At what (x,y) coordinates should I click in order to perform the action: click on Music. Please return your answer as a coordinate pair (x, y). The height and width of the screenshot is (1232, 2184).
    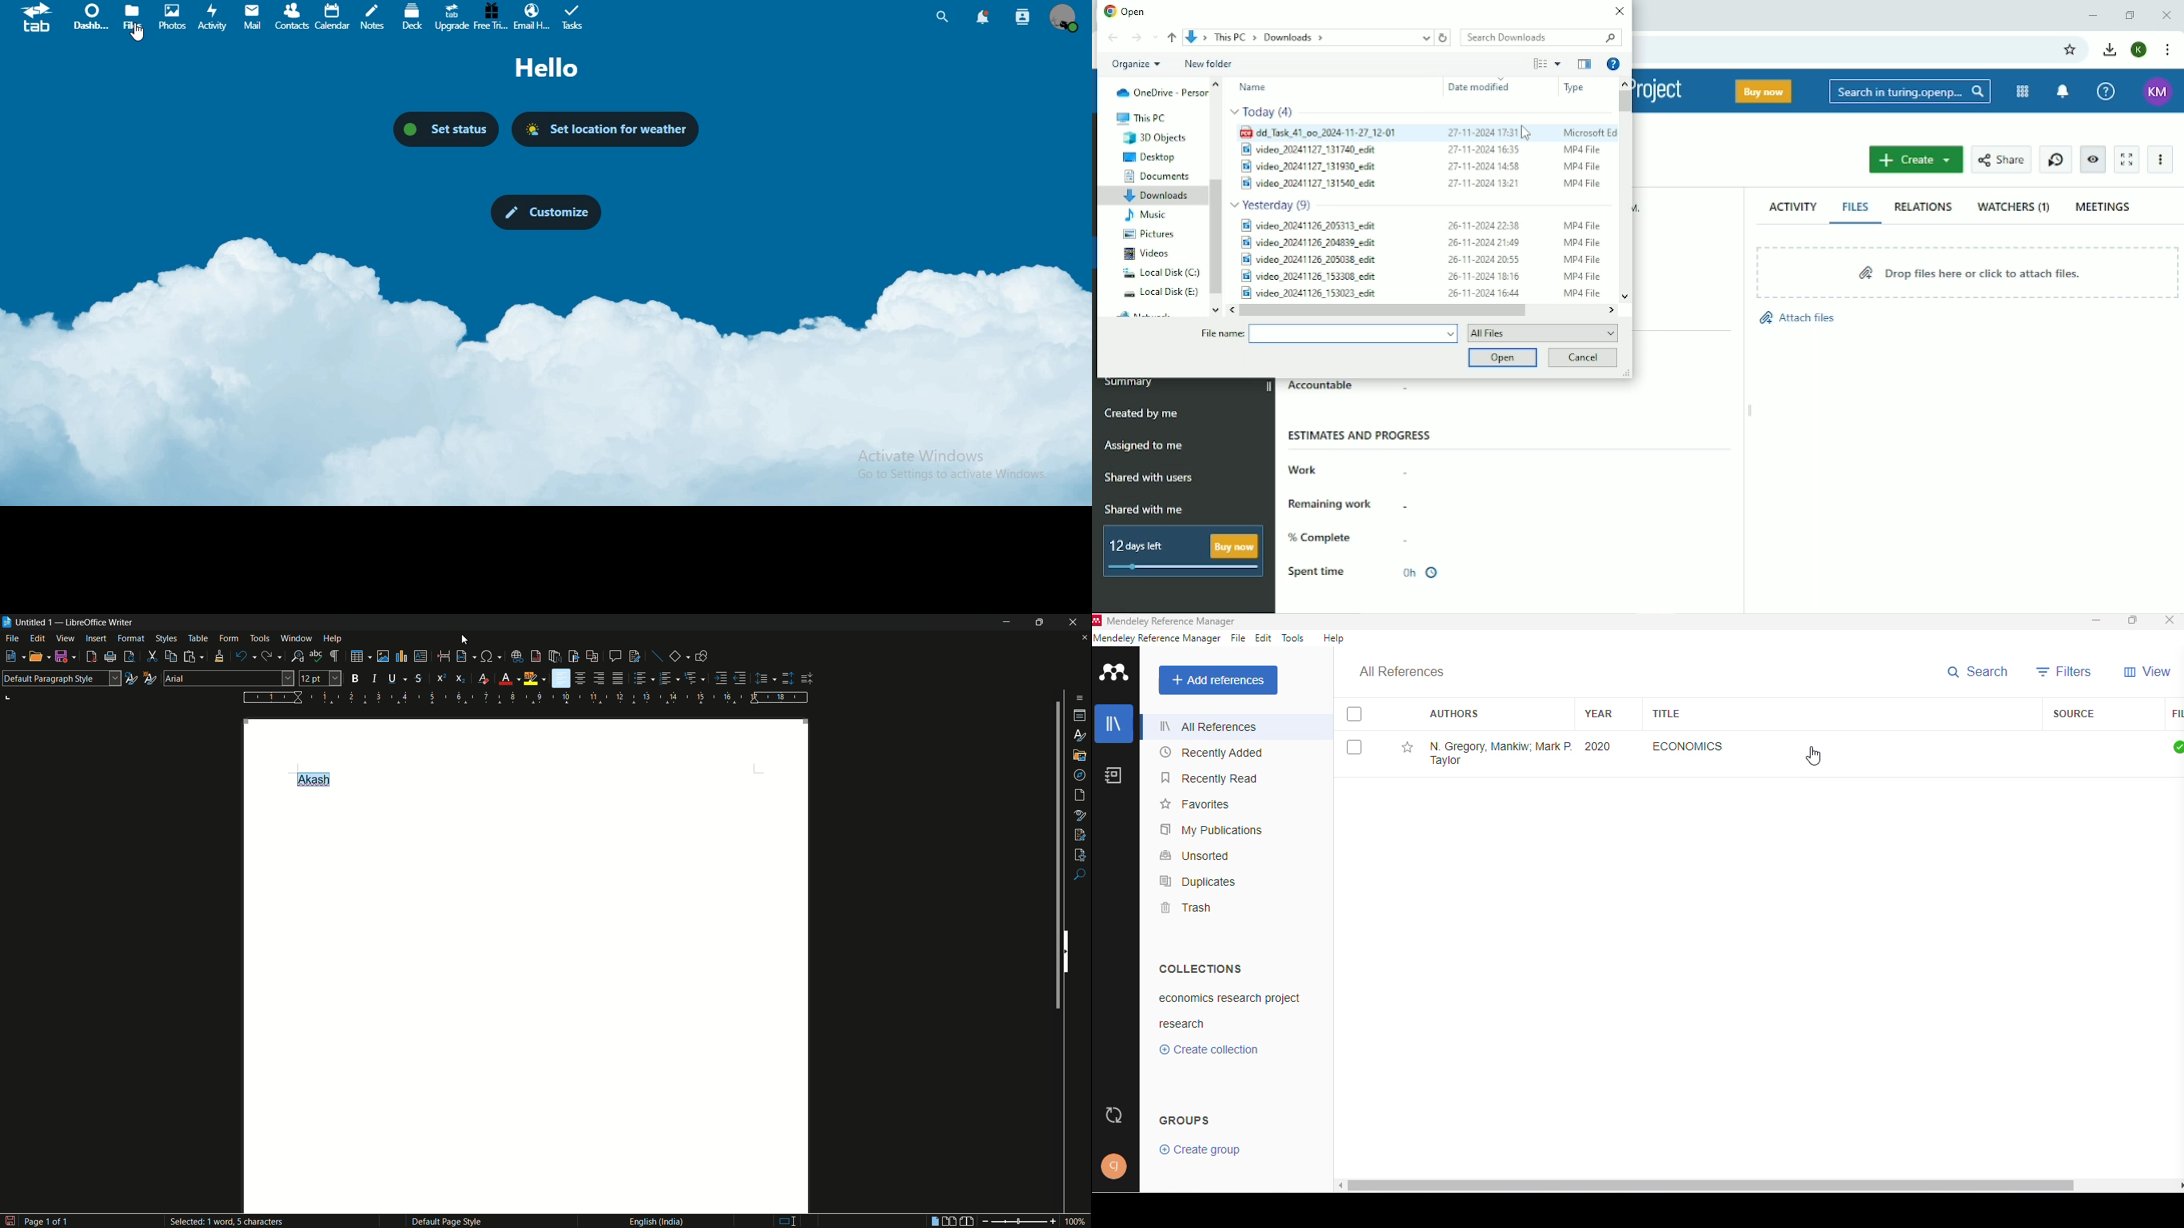
    Looking at the image, I should click on (1145, 215).